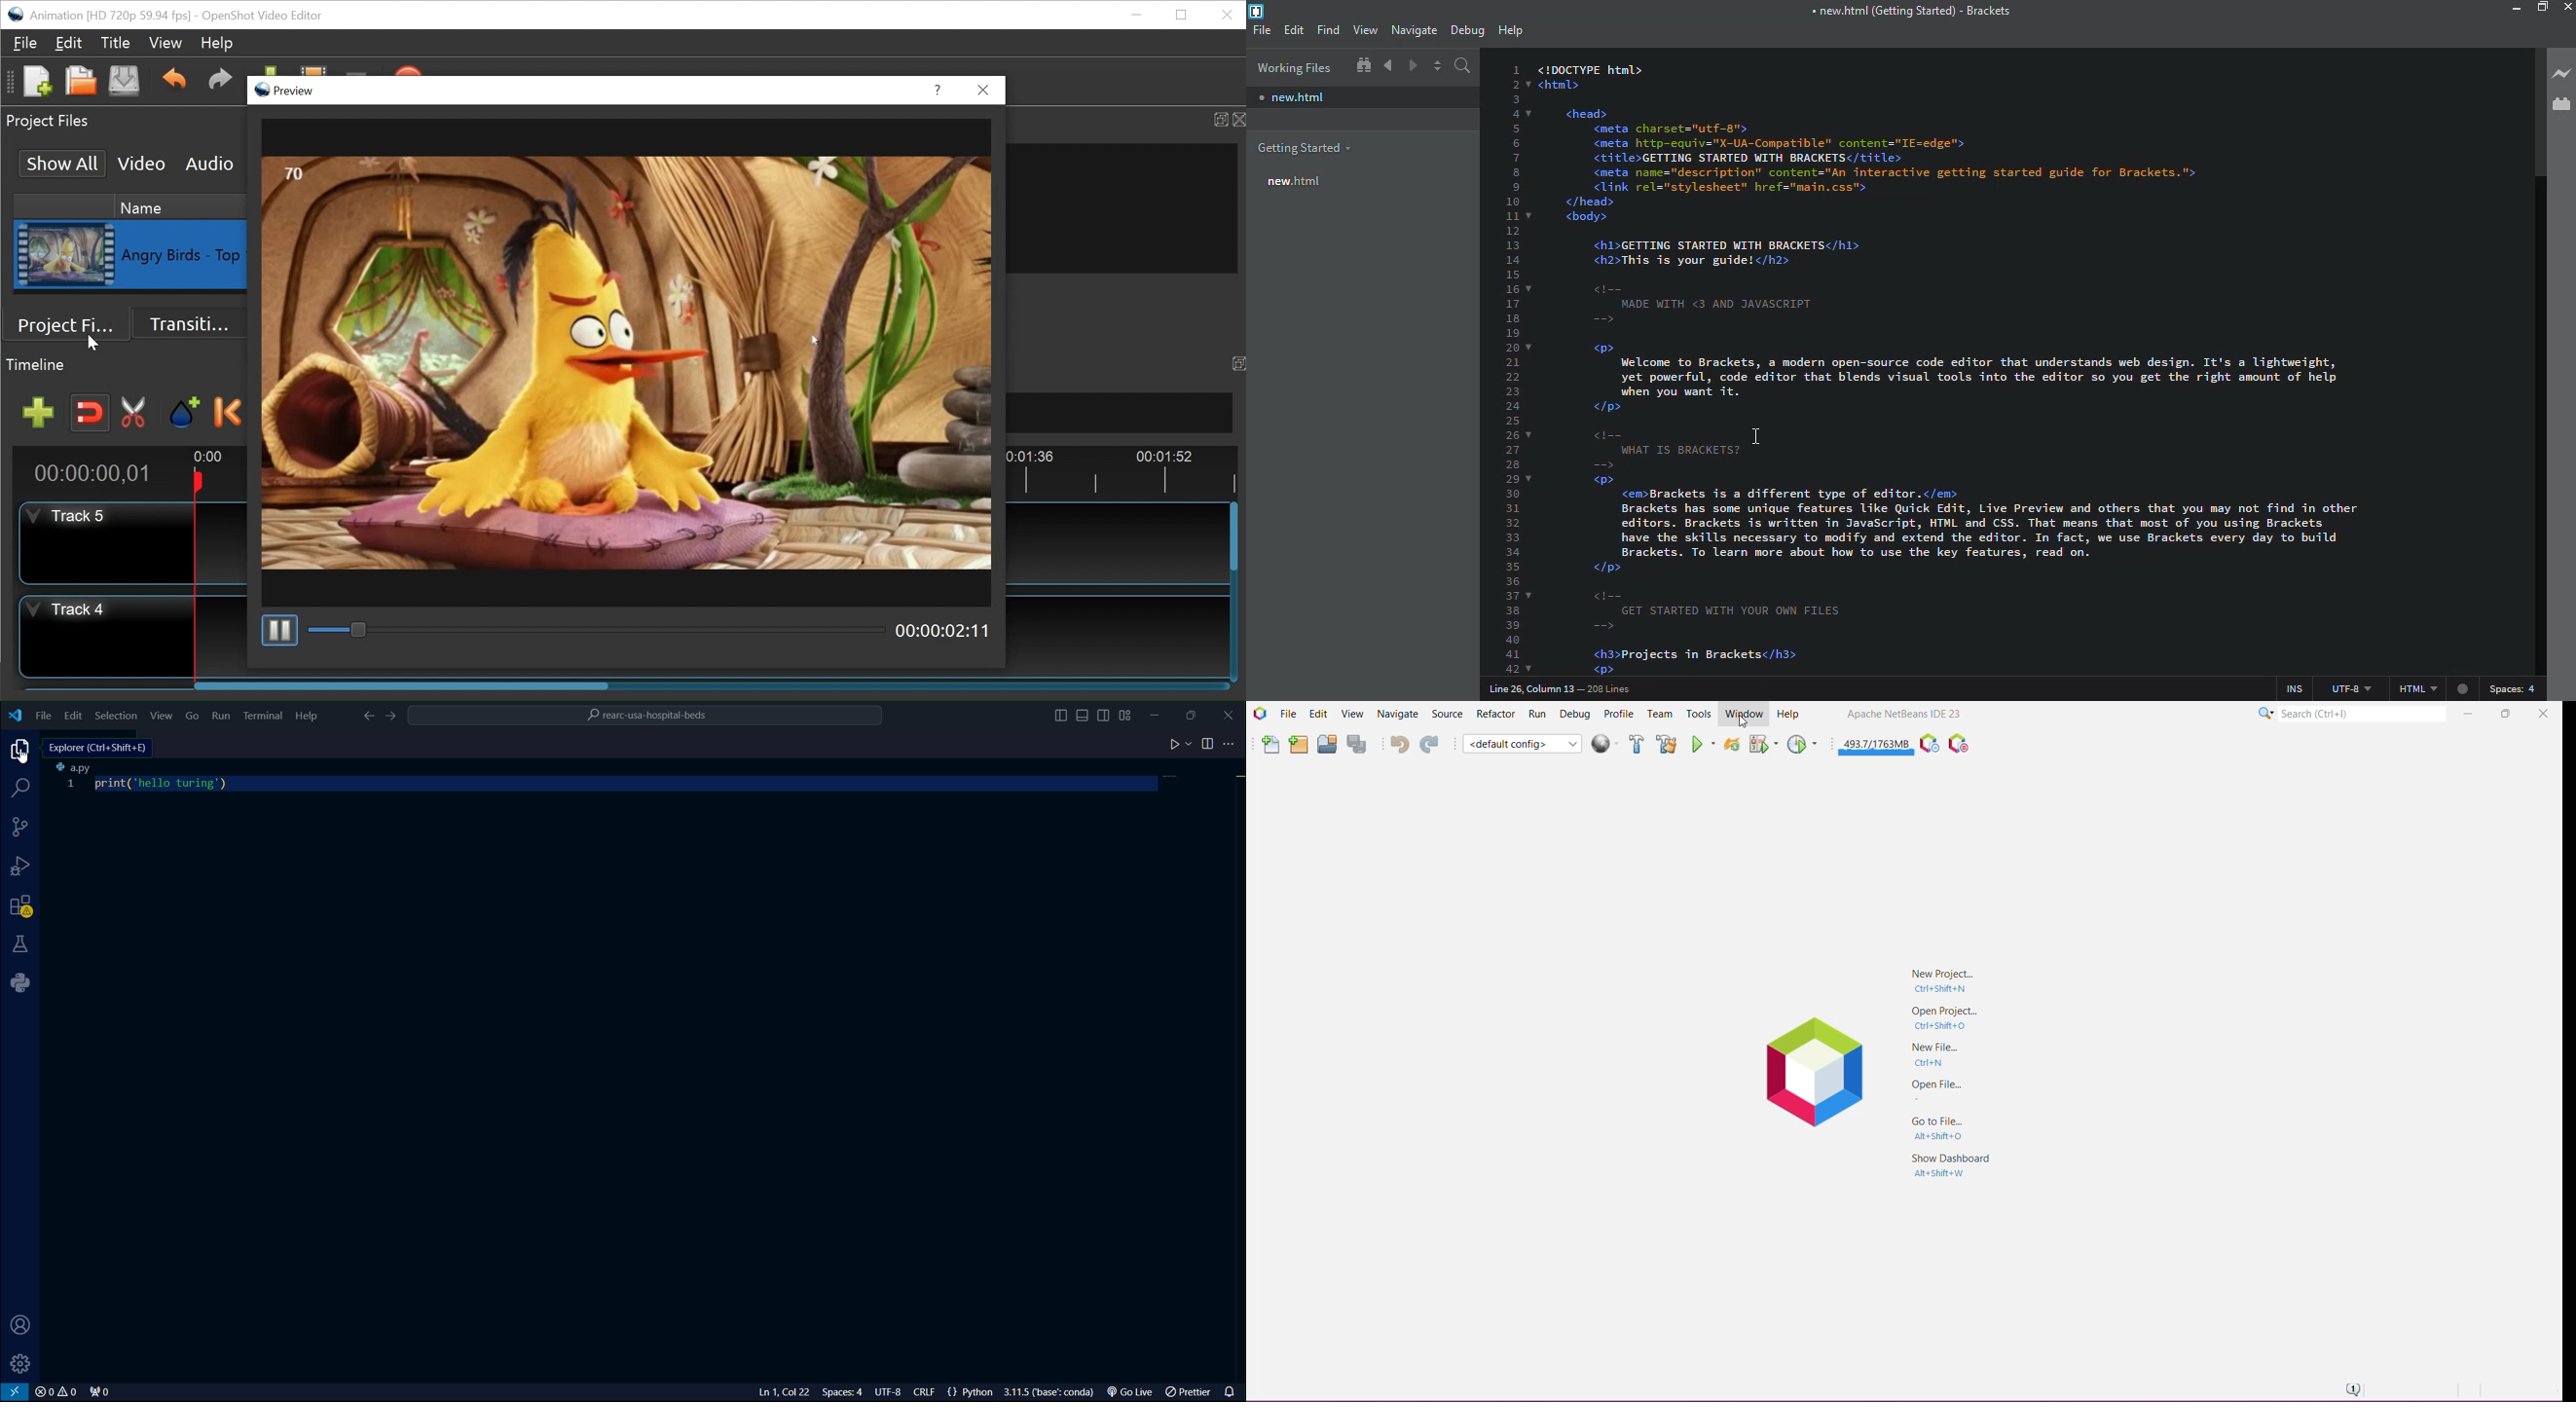  What do you see at coordinates (2024, 361) in the screenshot?
I see `test code` at bounding box center [2024, 361].